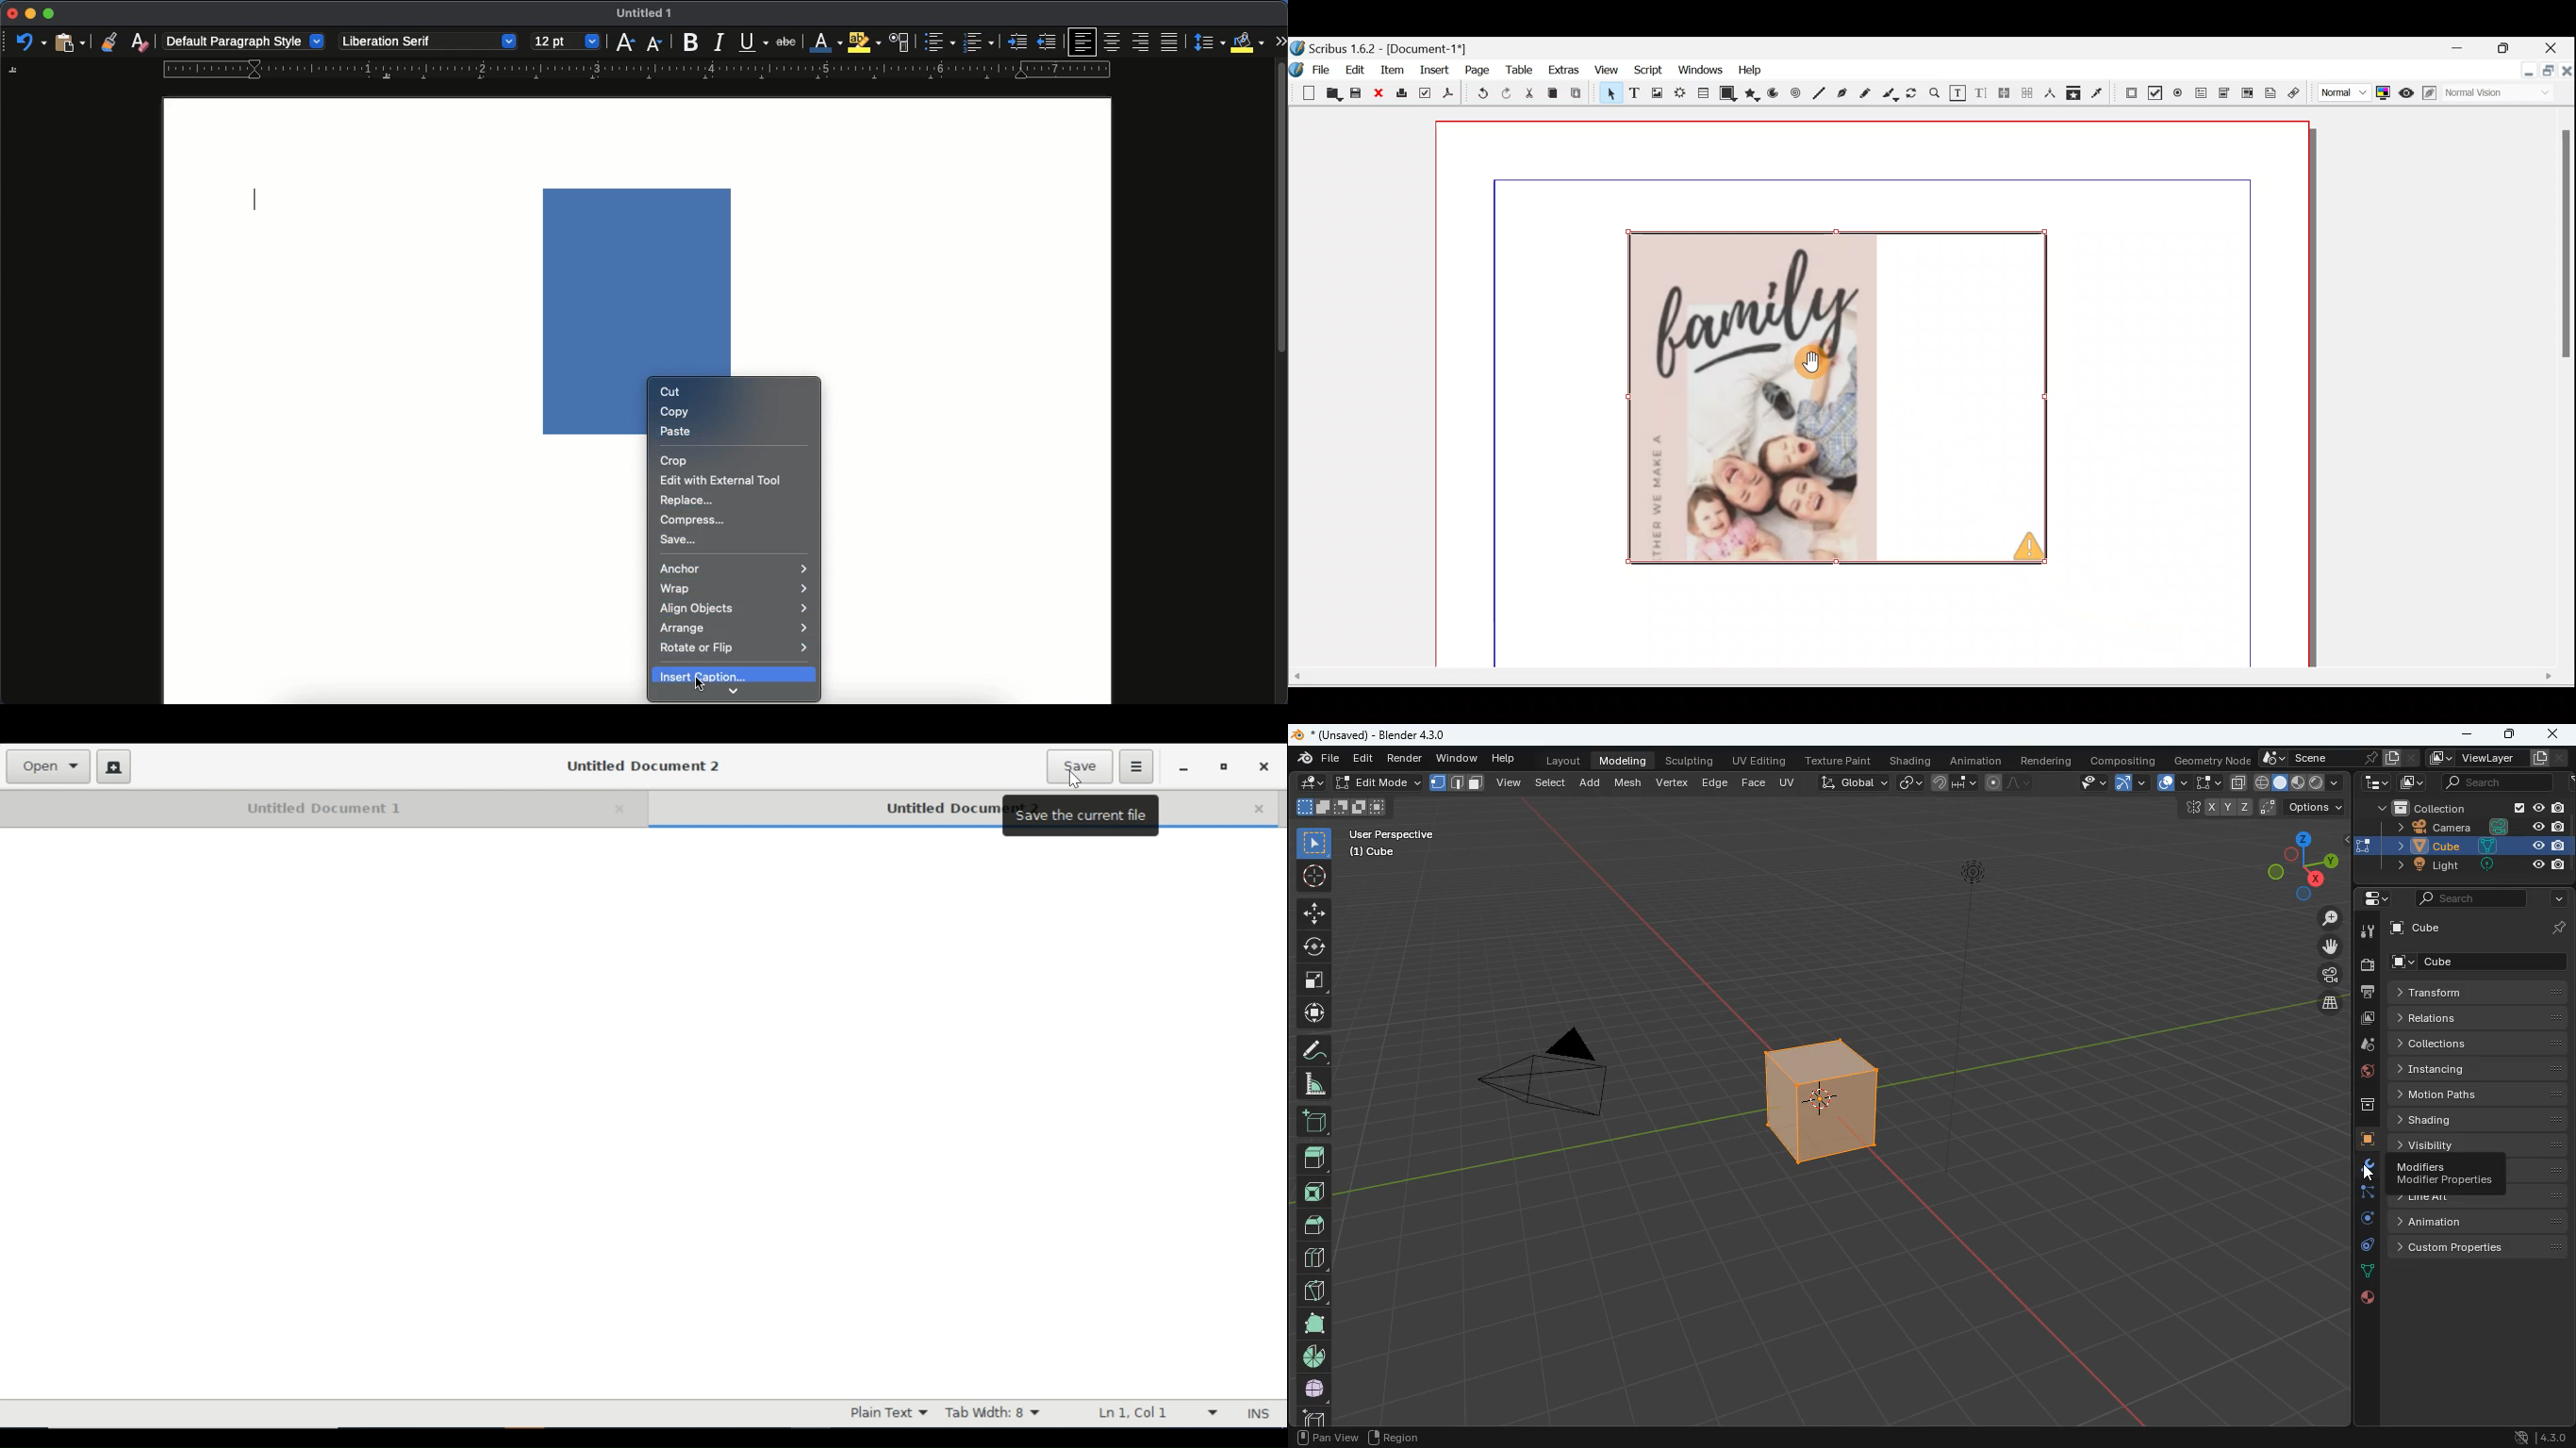 The width and height of the screenshot is (2576, 1456). What do you see at coordinates (2373, 782) in the screenshot?
I see `tech` at bounding box center [2373, 782].